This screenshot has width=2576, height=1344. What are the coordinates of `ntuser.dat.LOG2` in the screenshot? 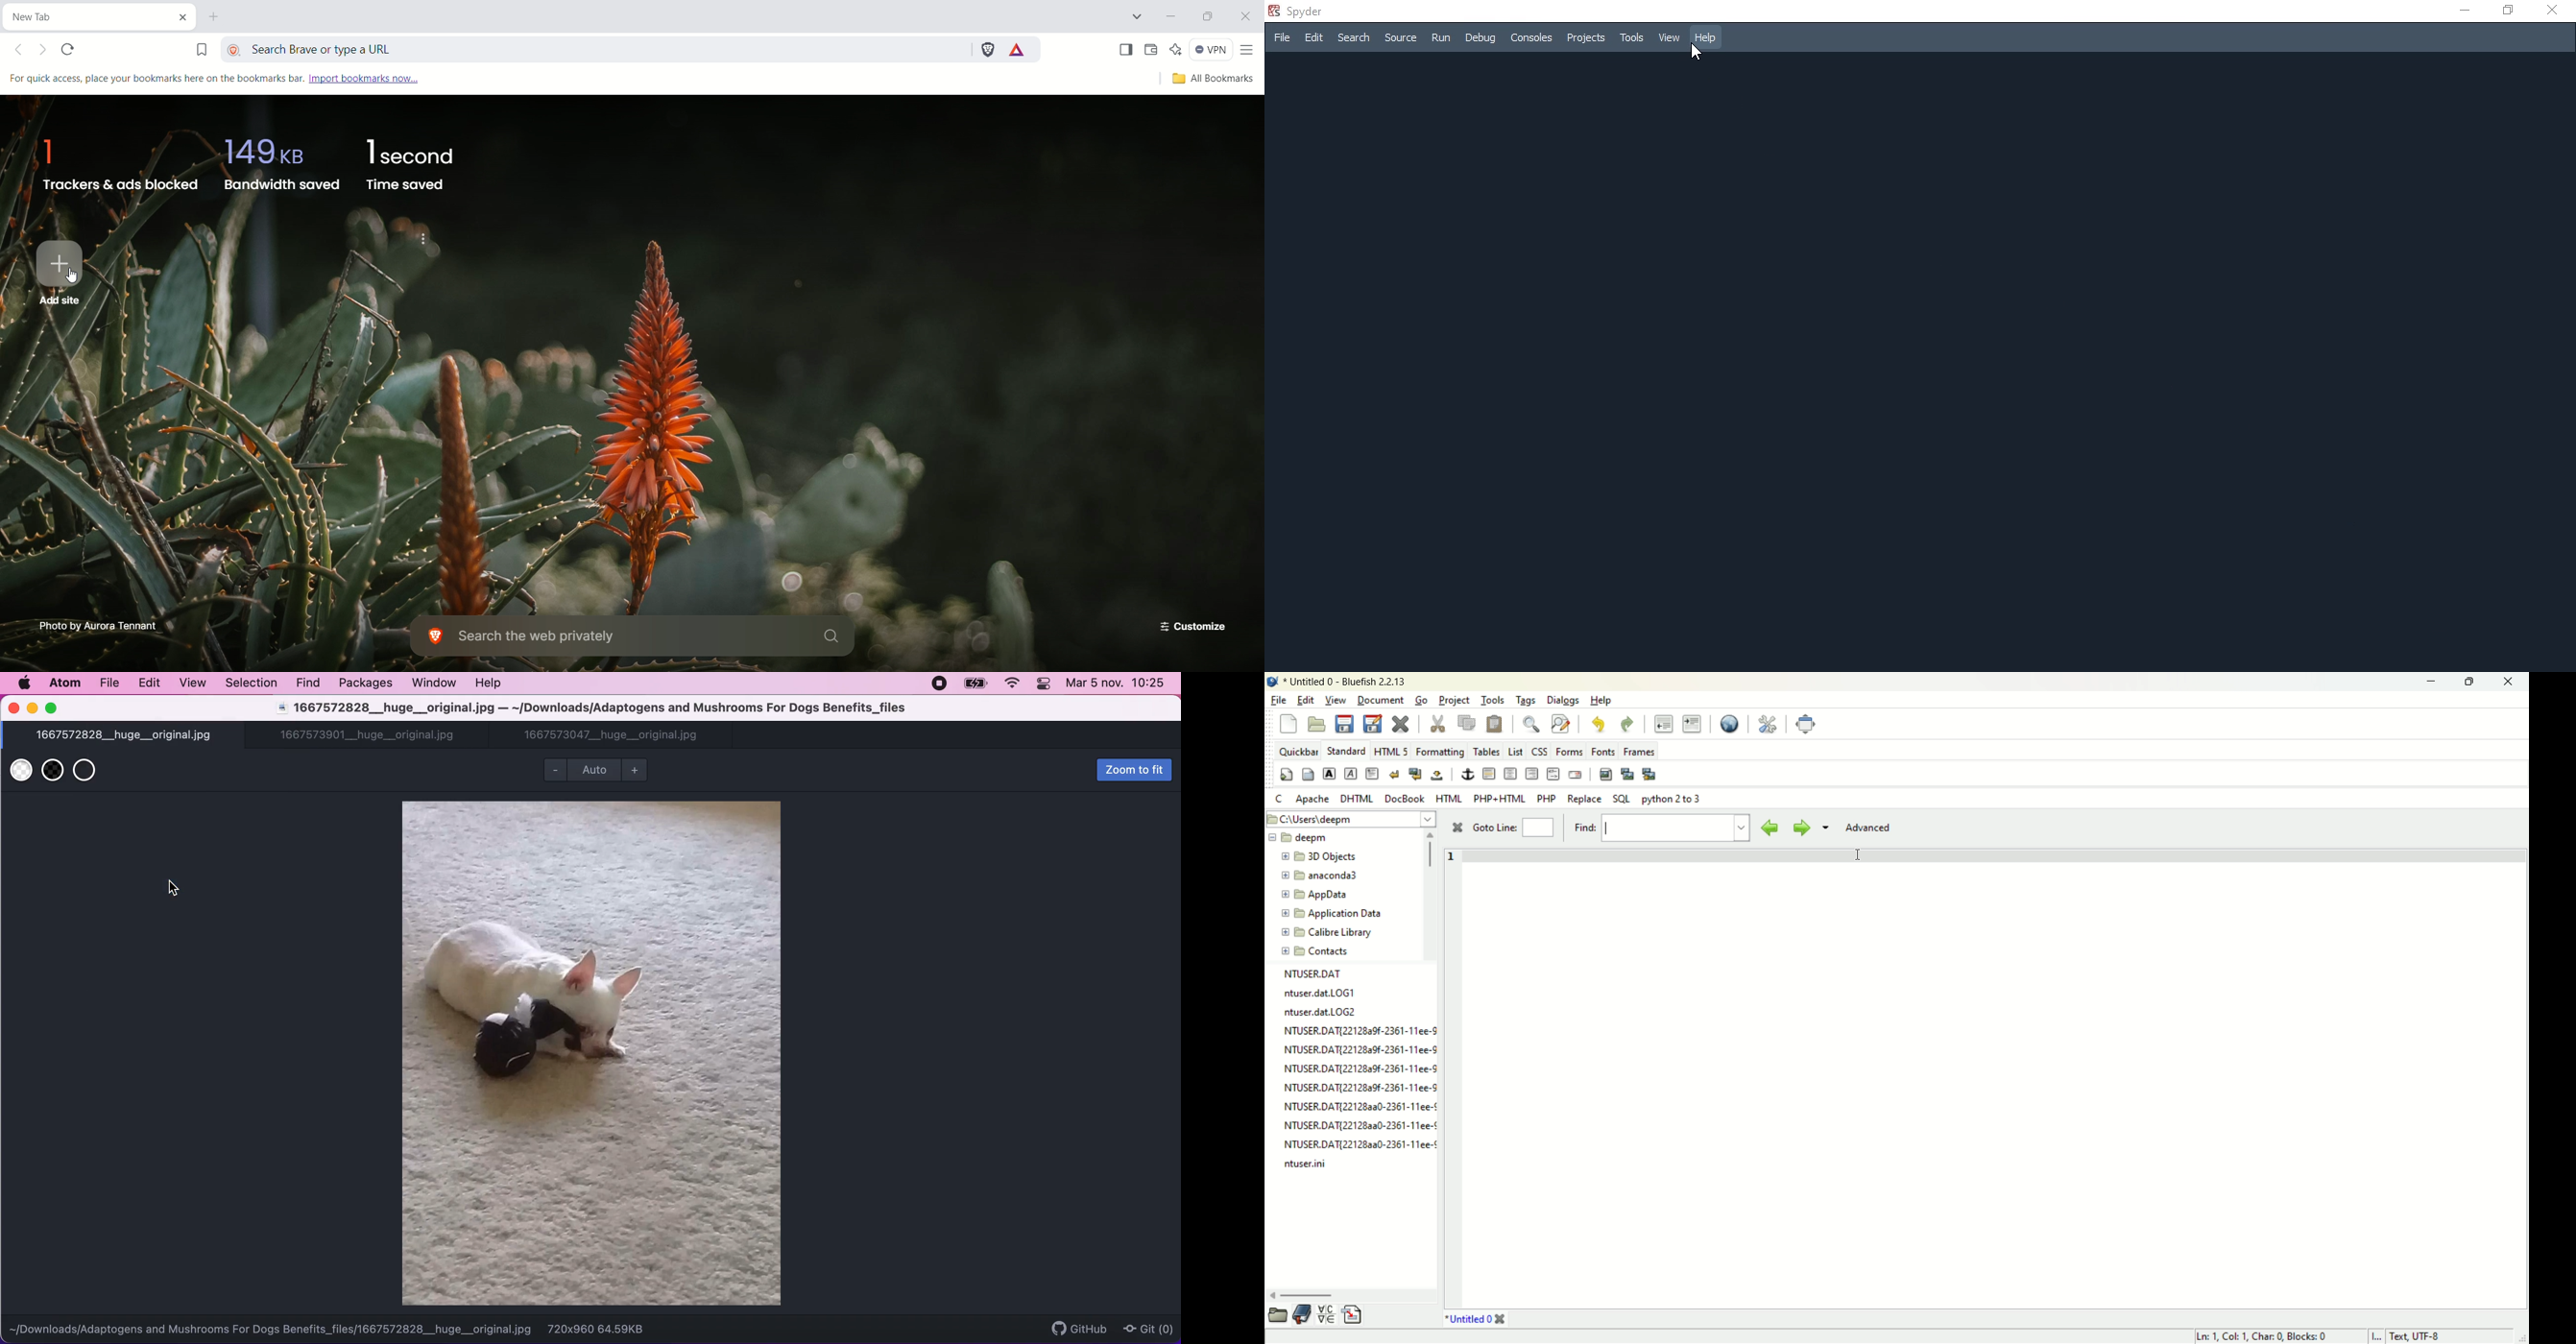 It's located at (1320, 1013).